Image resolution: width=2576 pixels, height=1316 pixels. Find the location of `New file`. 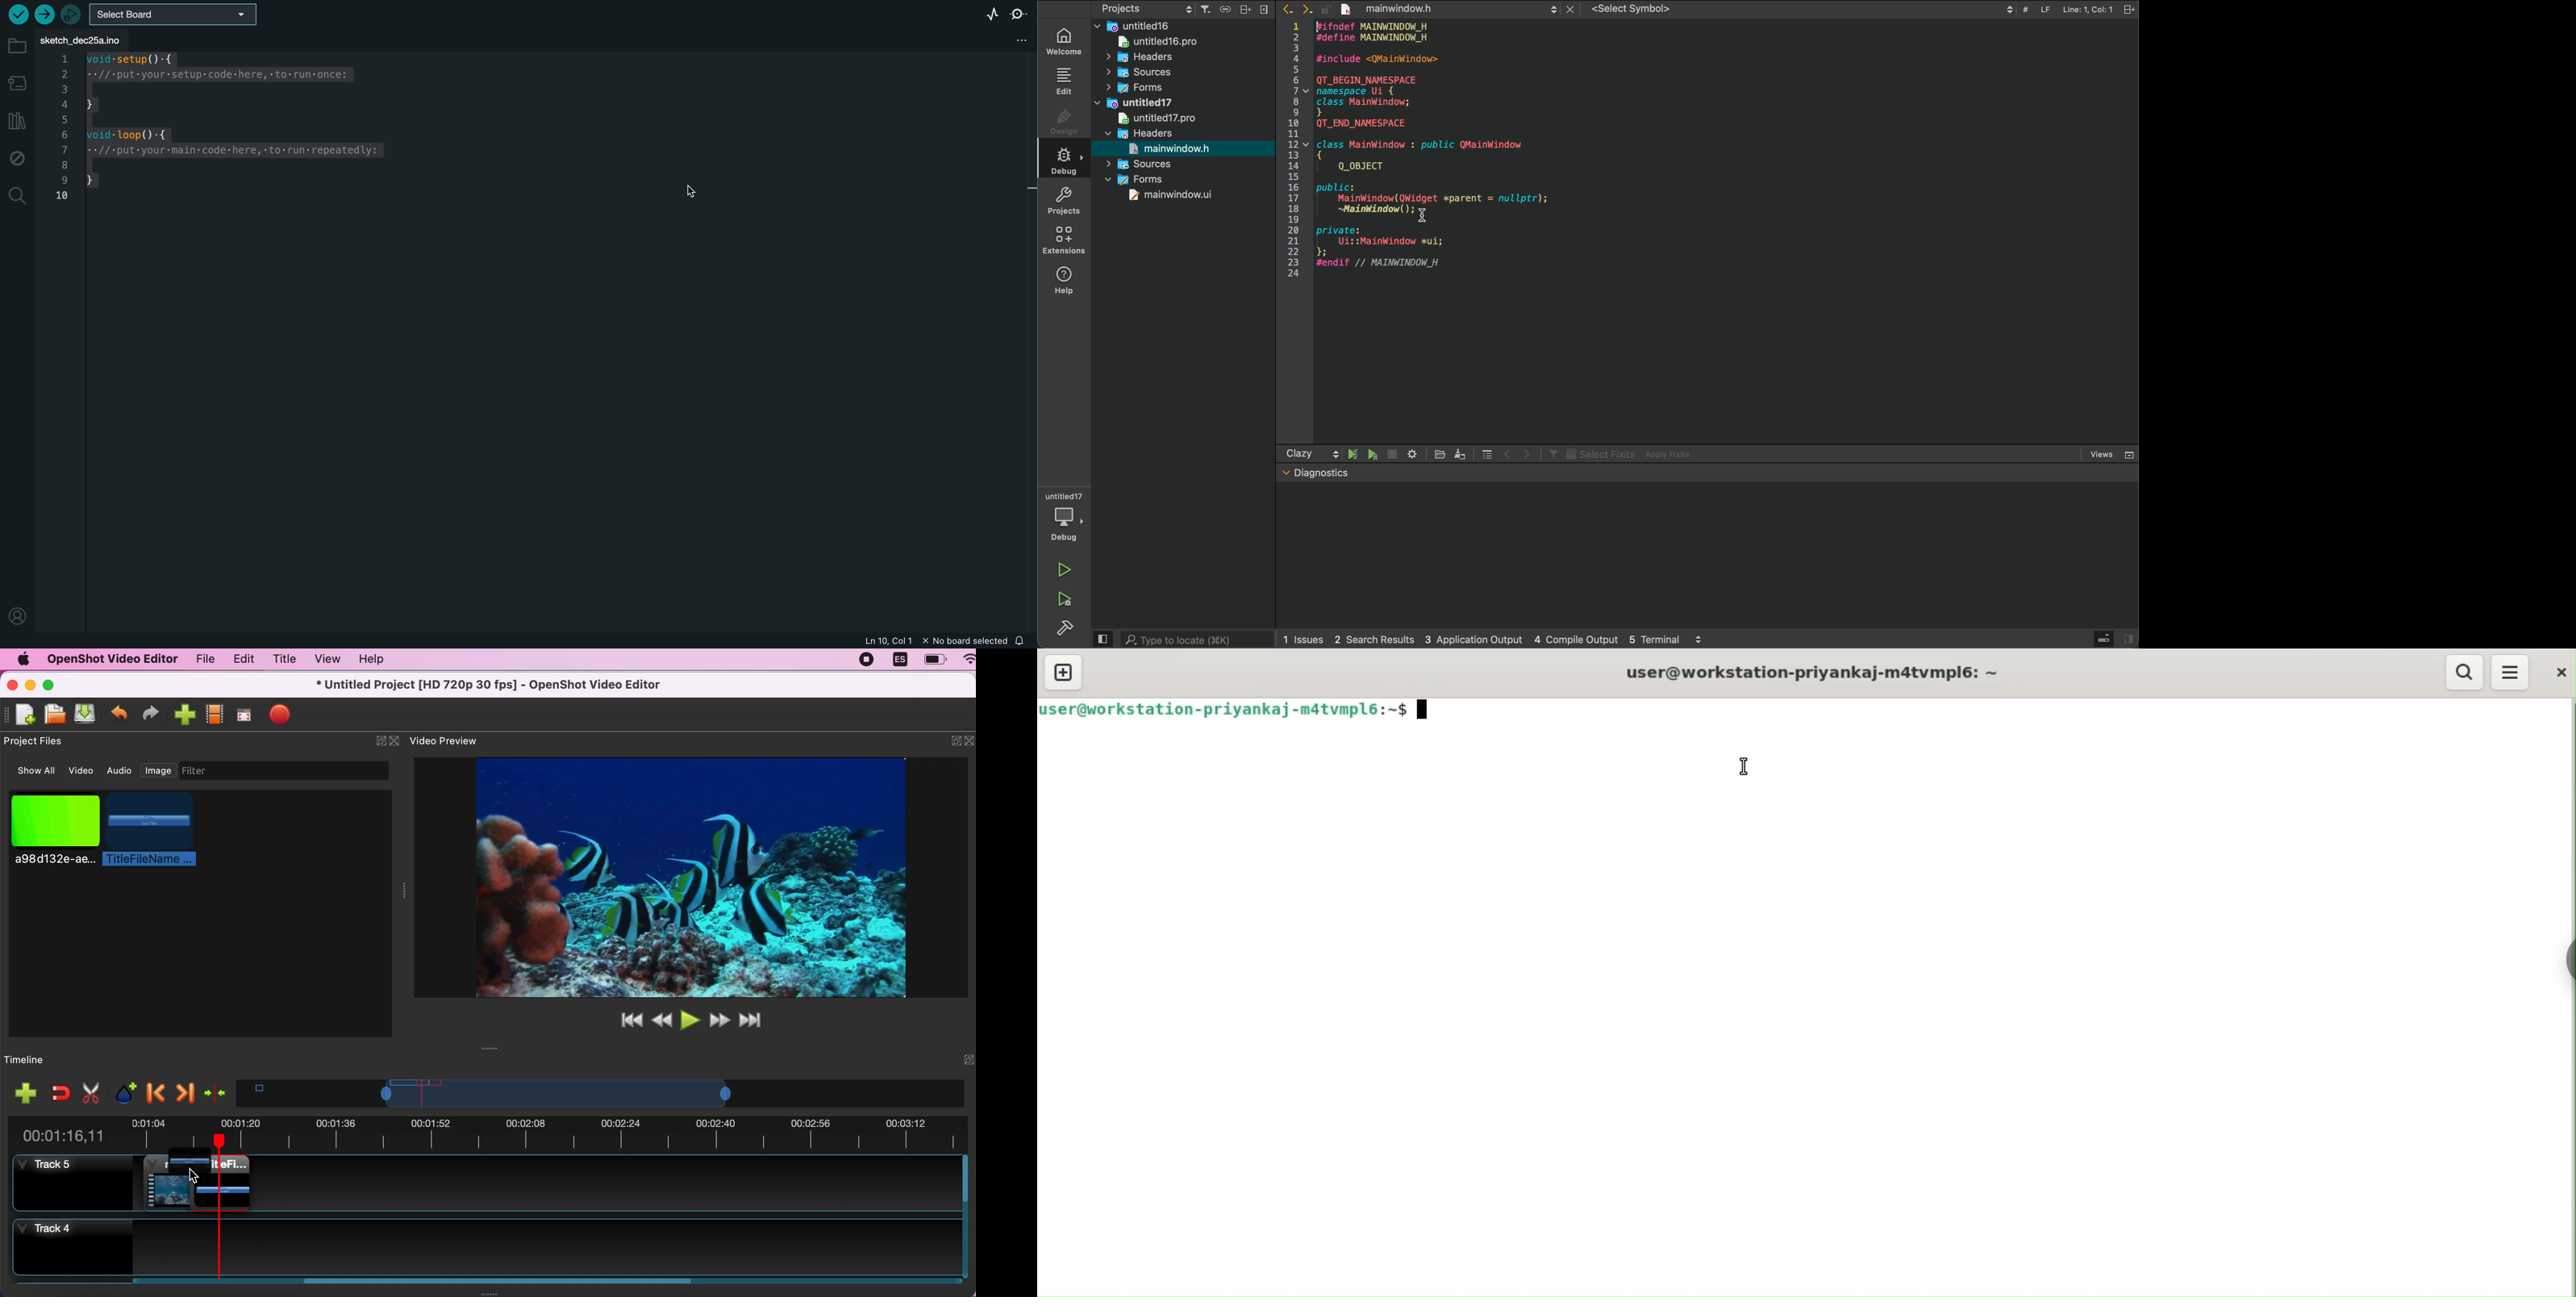

New file is located at coordinates (1346, 9).